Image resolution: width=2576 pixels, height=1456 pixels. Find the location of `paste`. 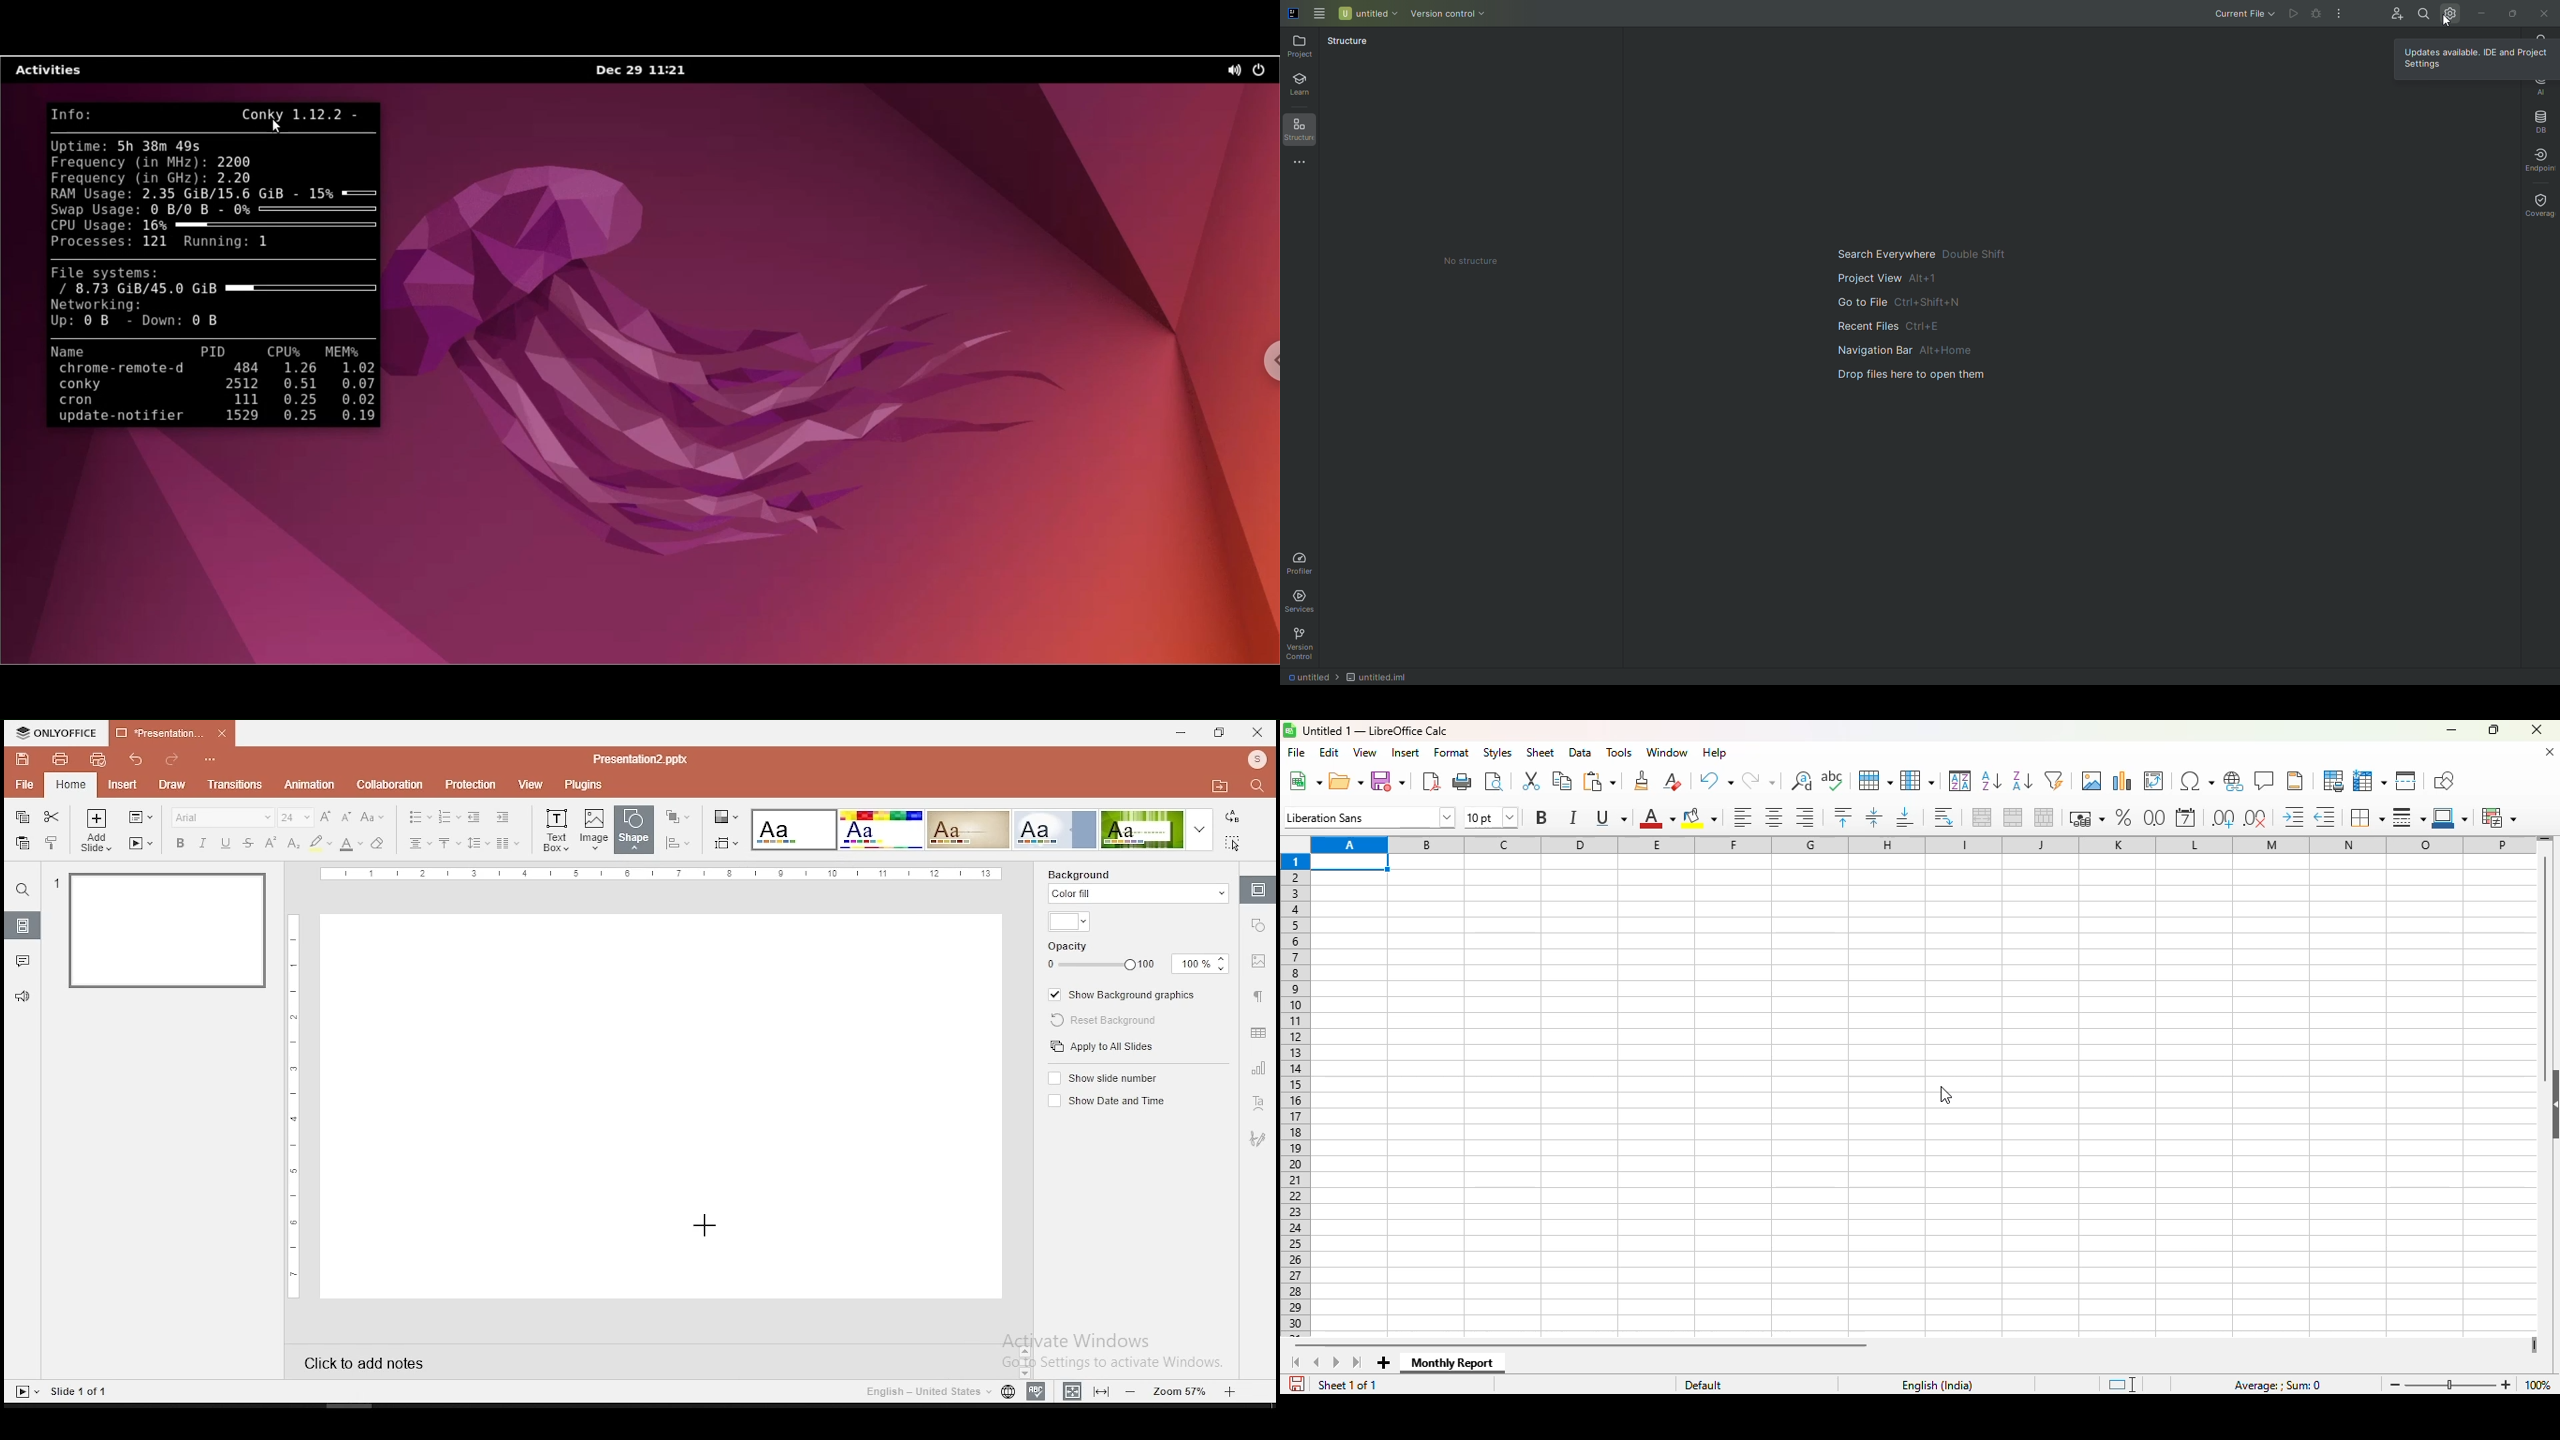

paste is located at coordinates (22, 843).